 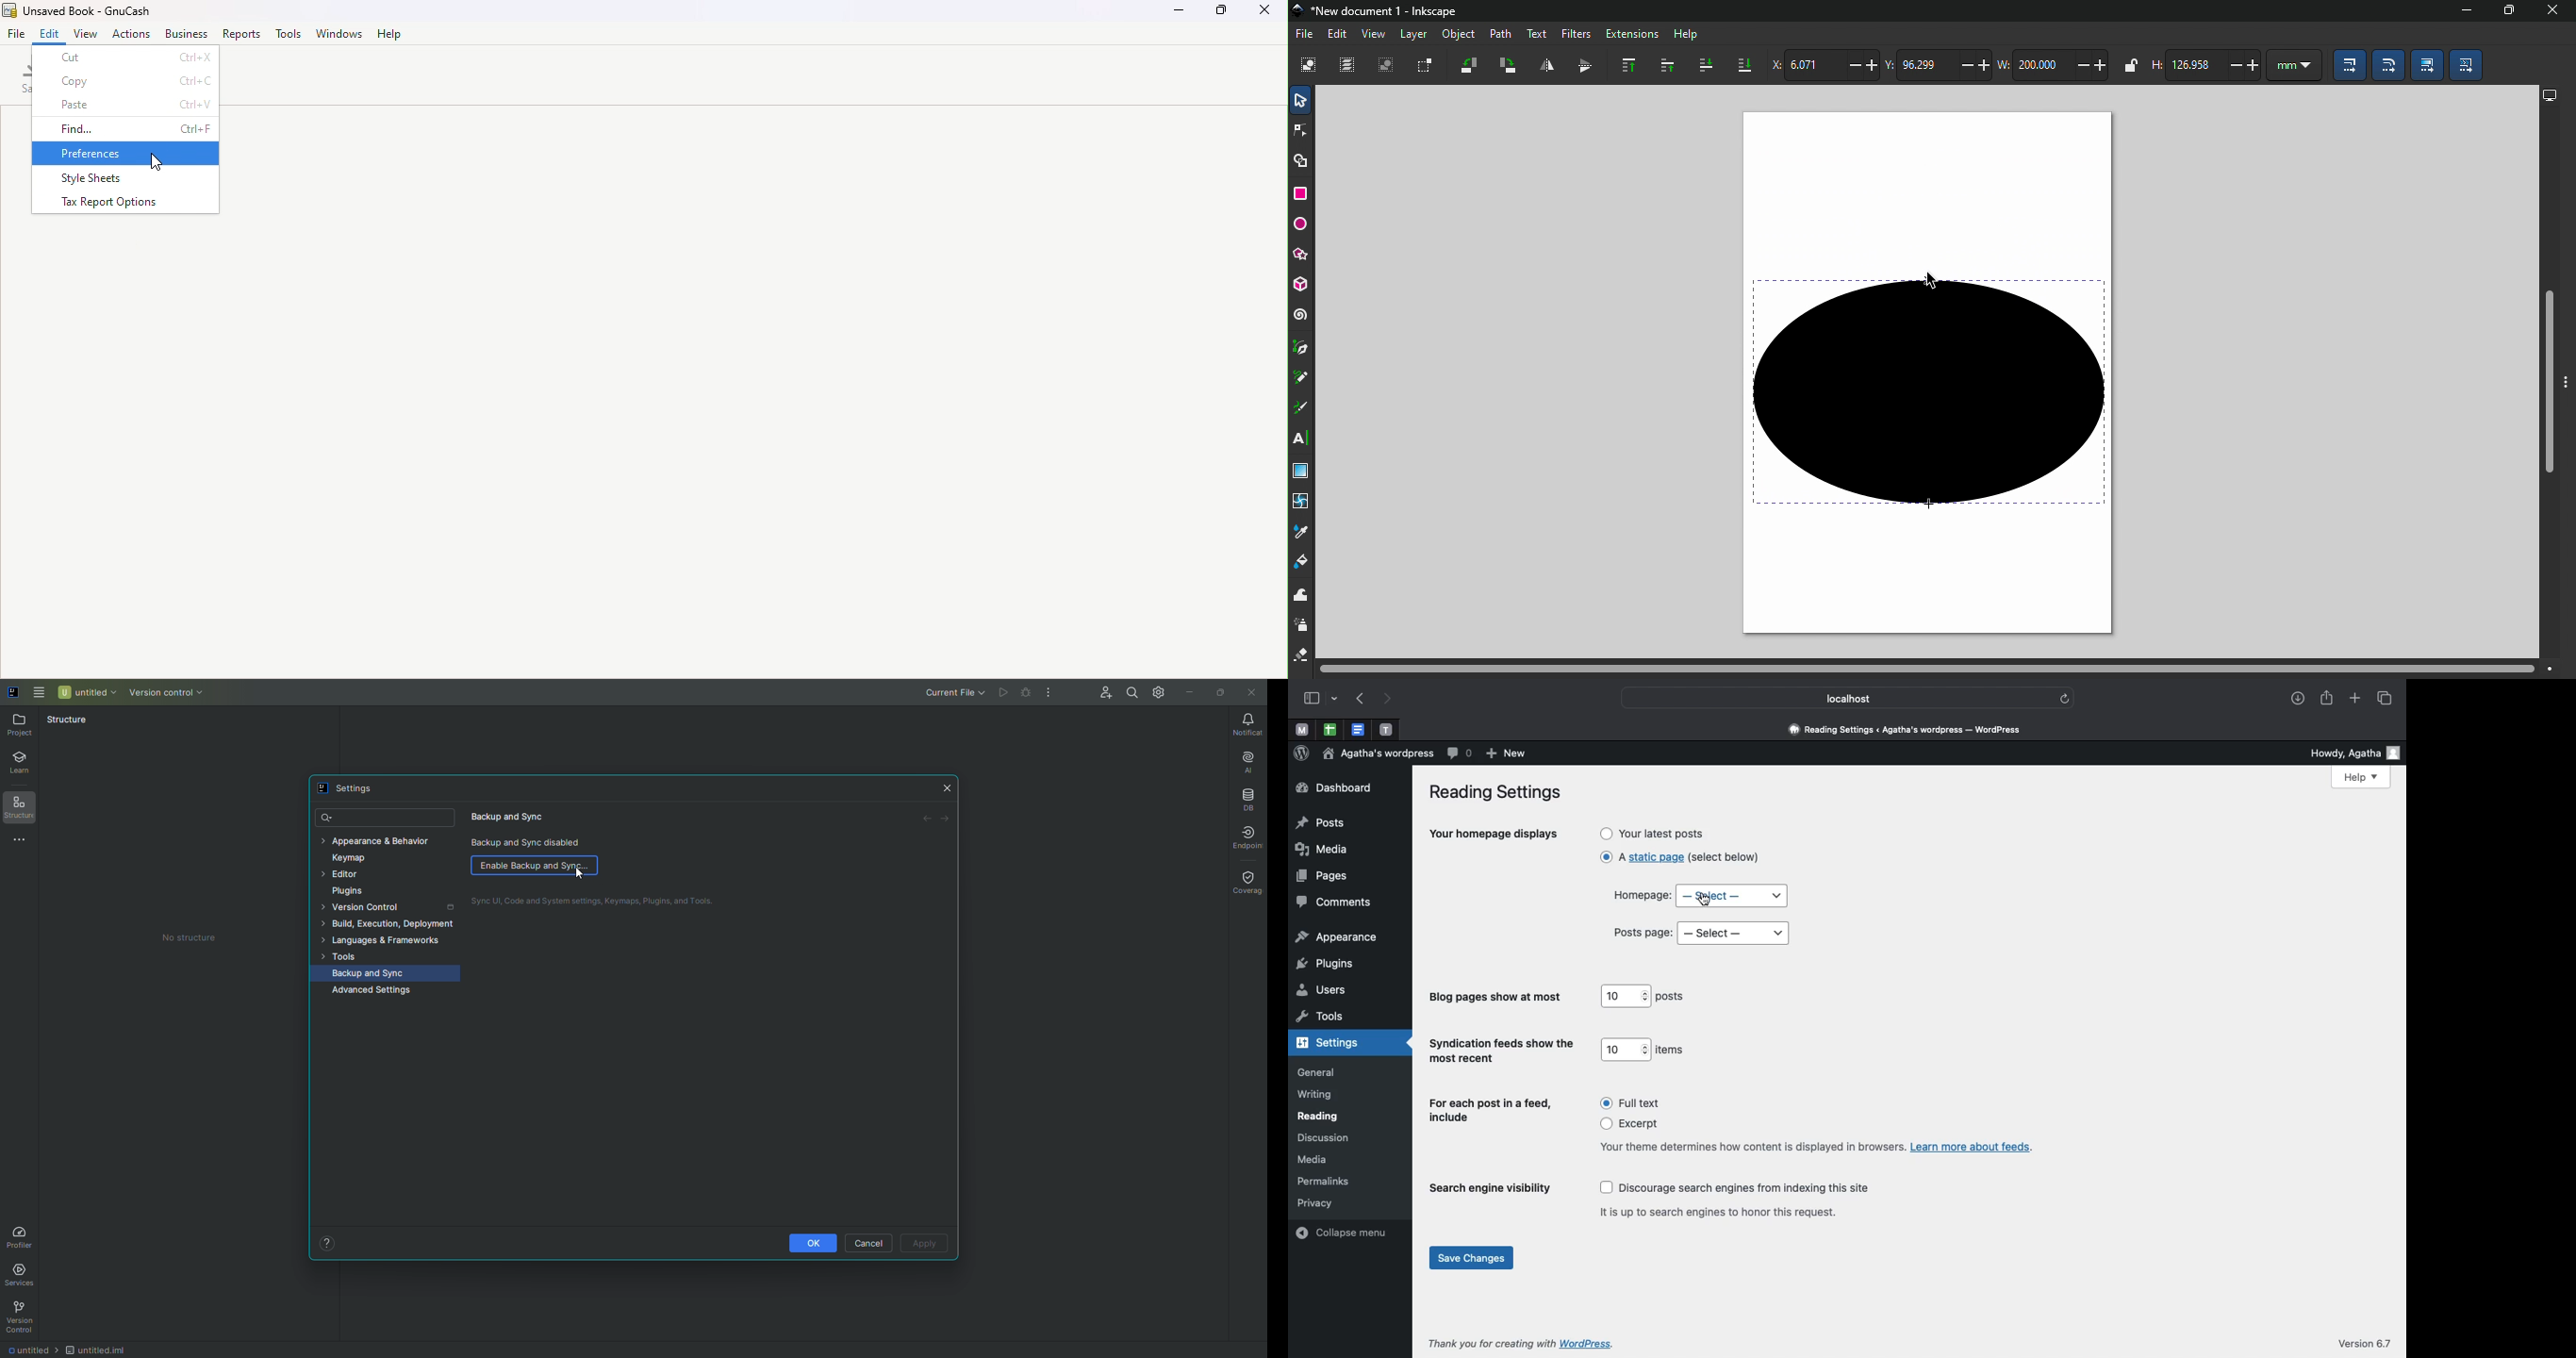 I want to click on Vertical scroll bar, so click(x=2547, y=383).